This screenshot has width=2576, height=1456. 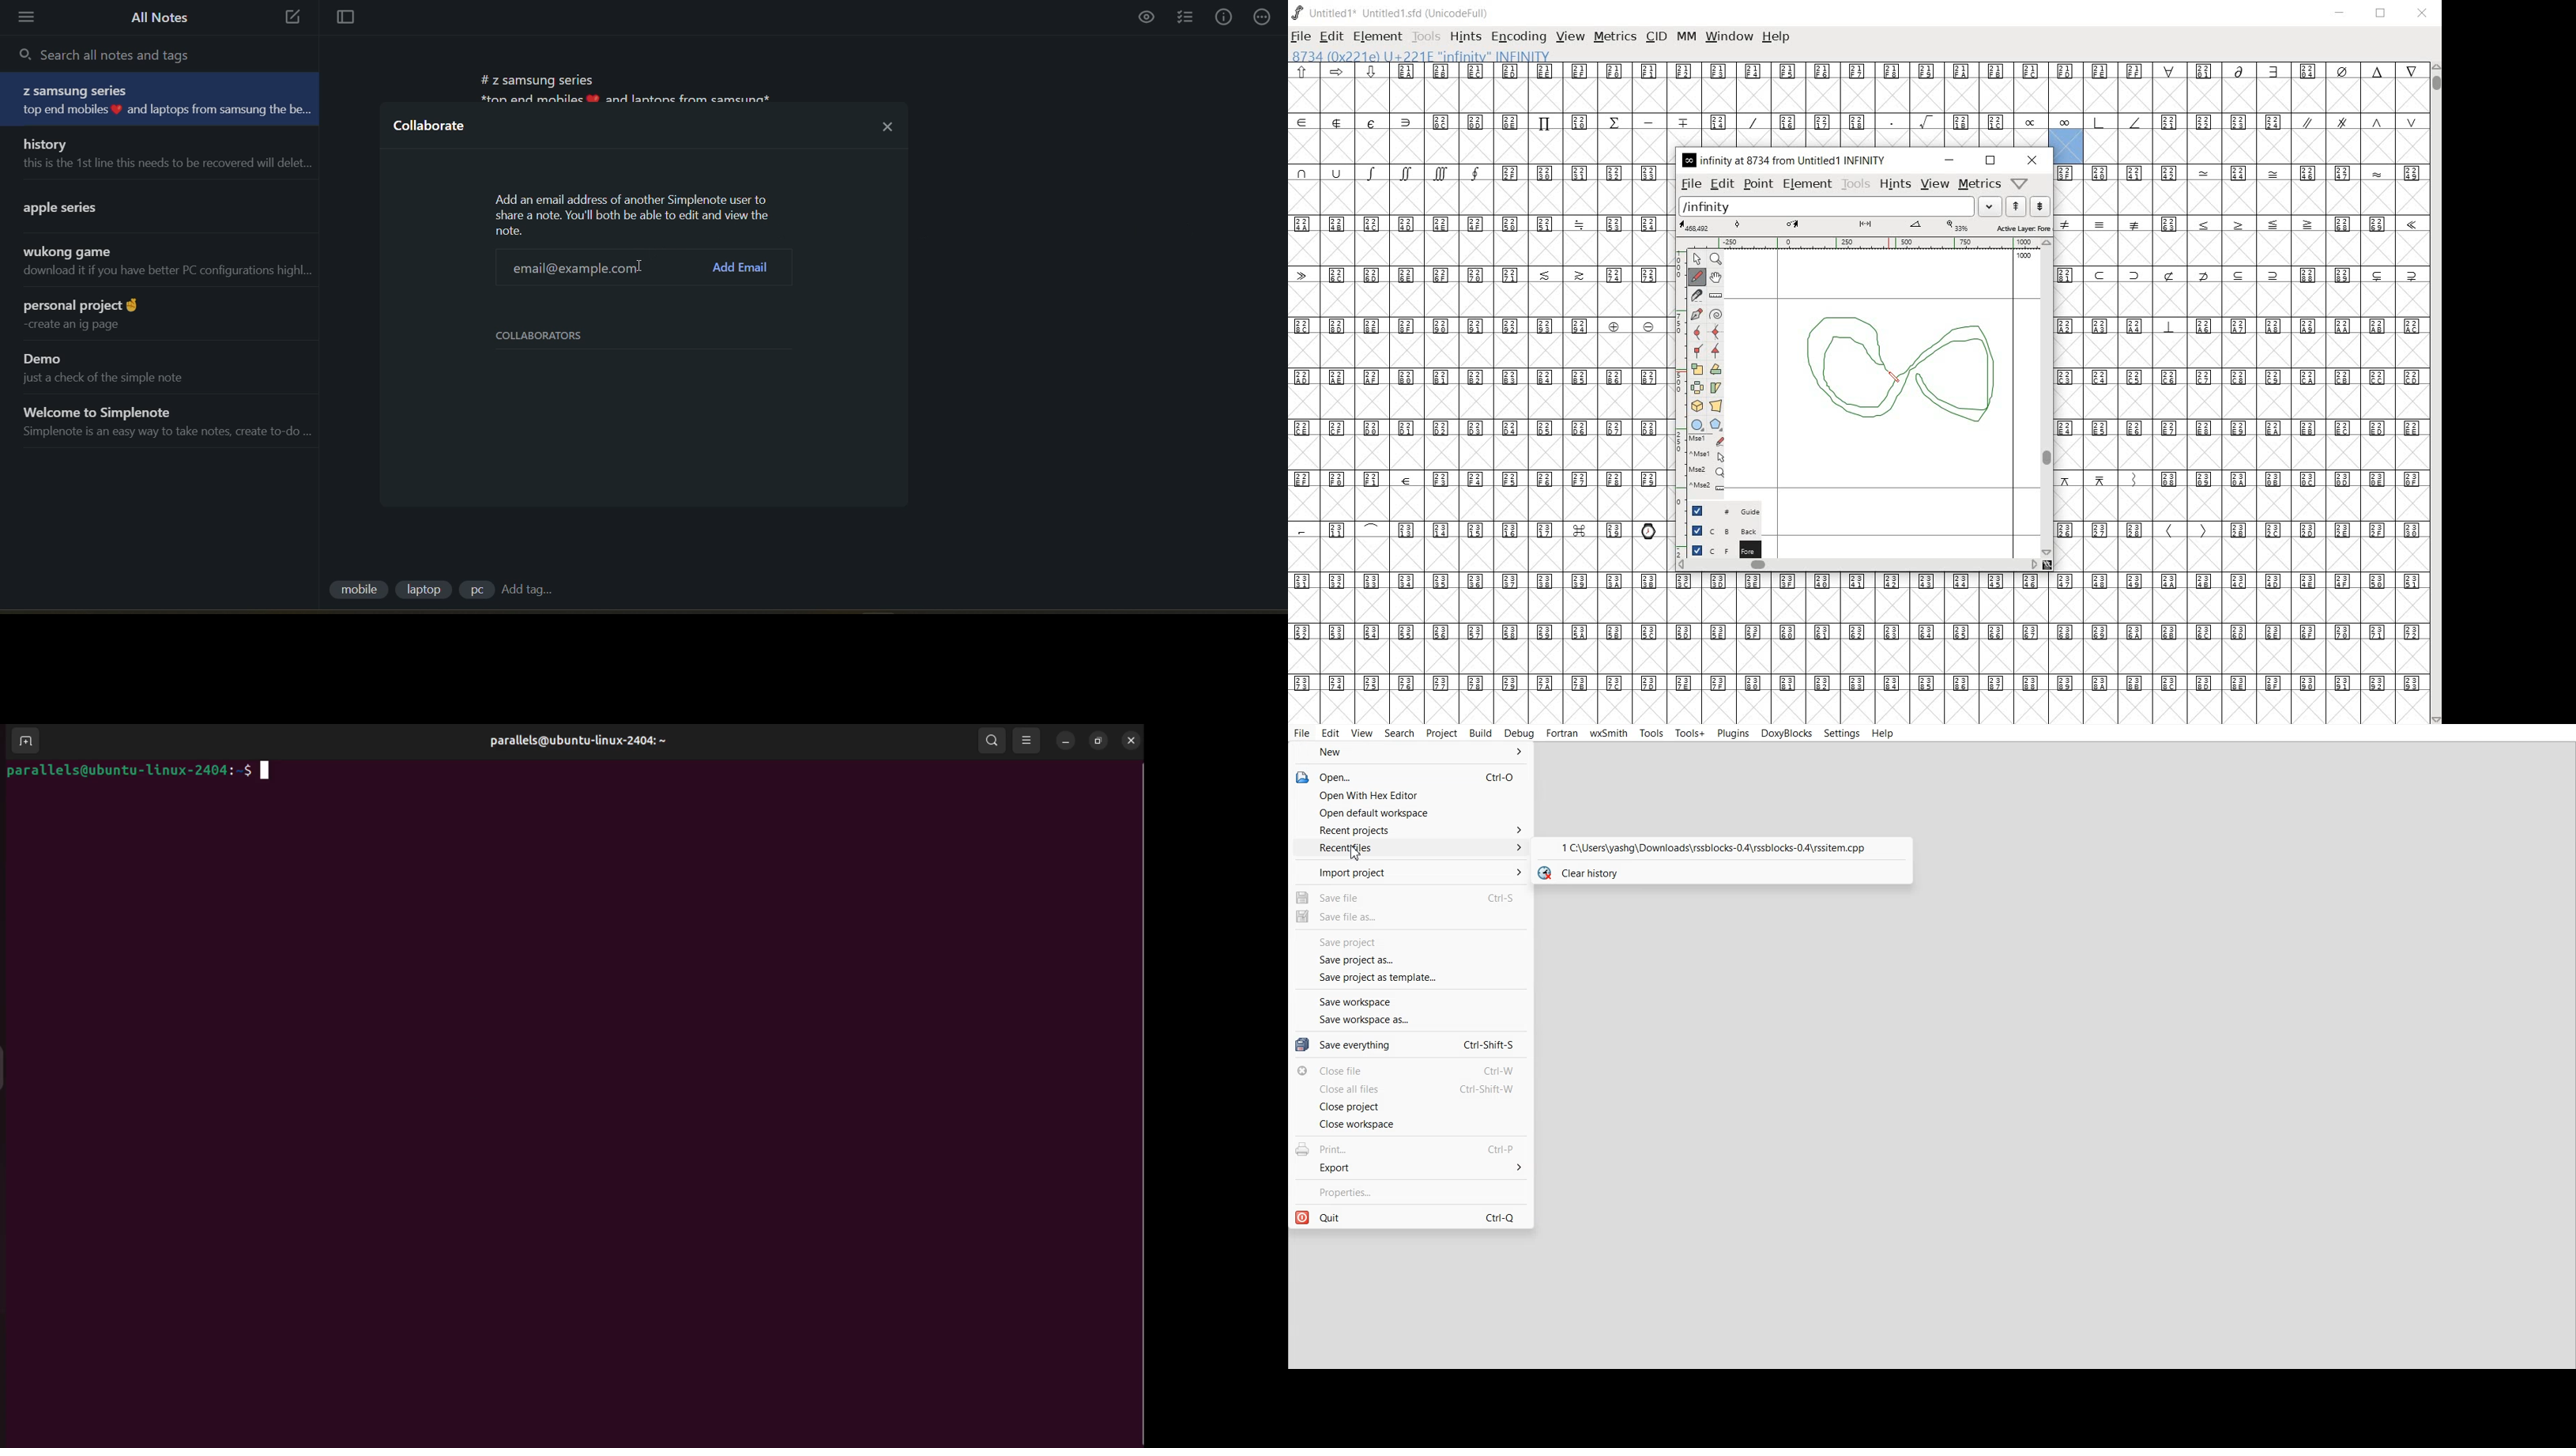 What do you see at coordinates (1476, 275) in the screenshot?
I see `Unicode code points` at bounding box center [1476, 275].